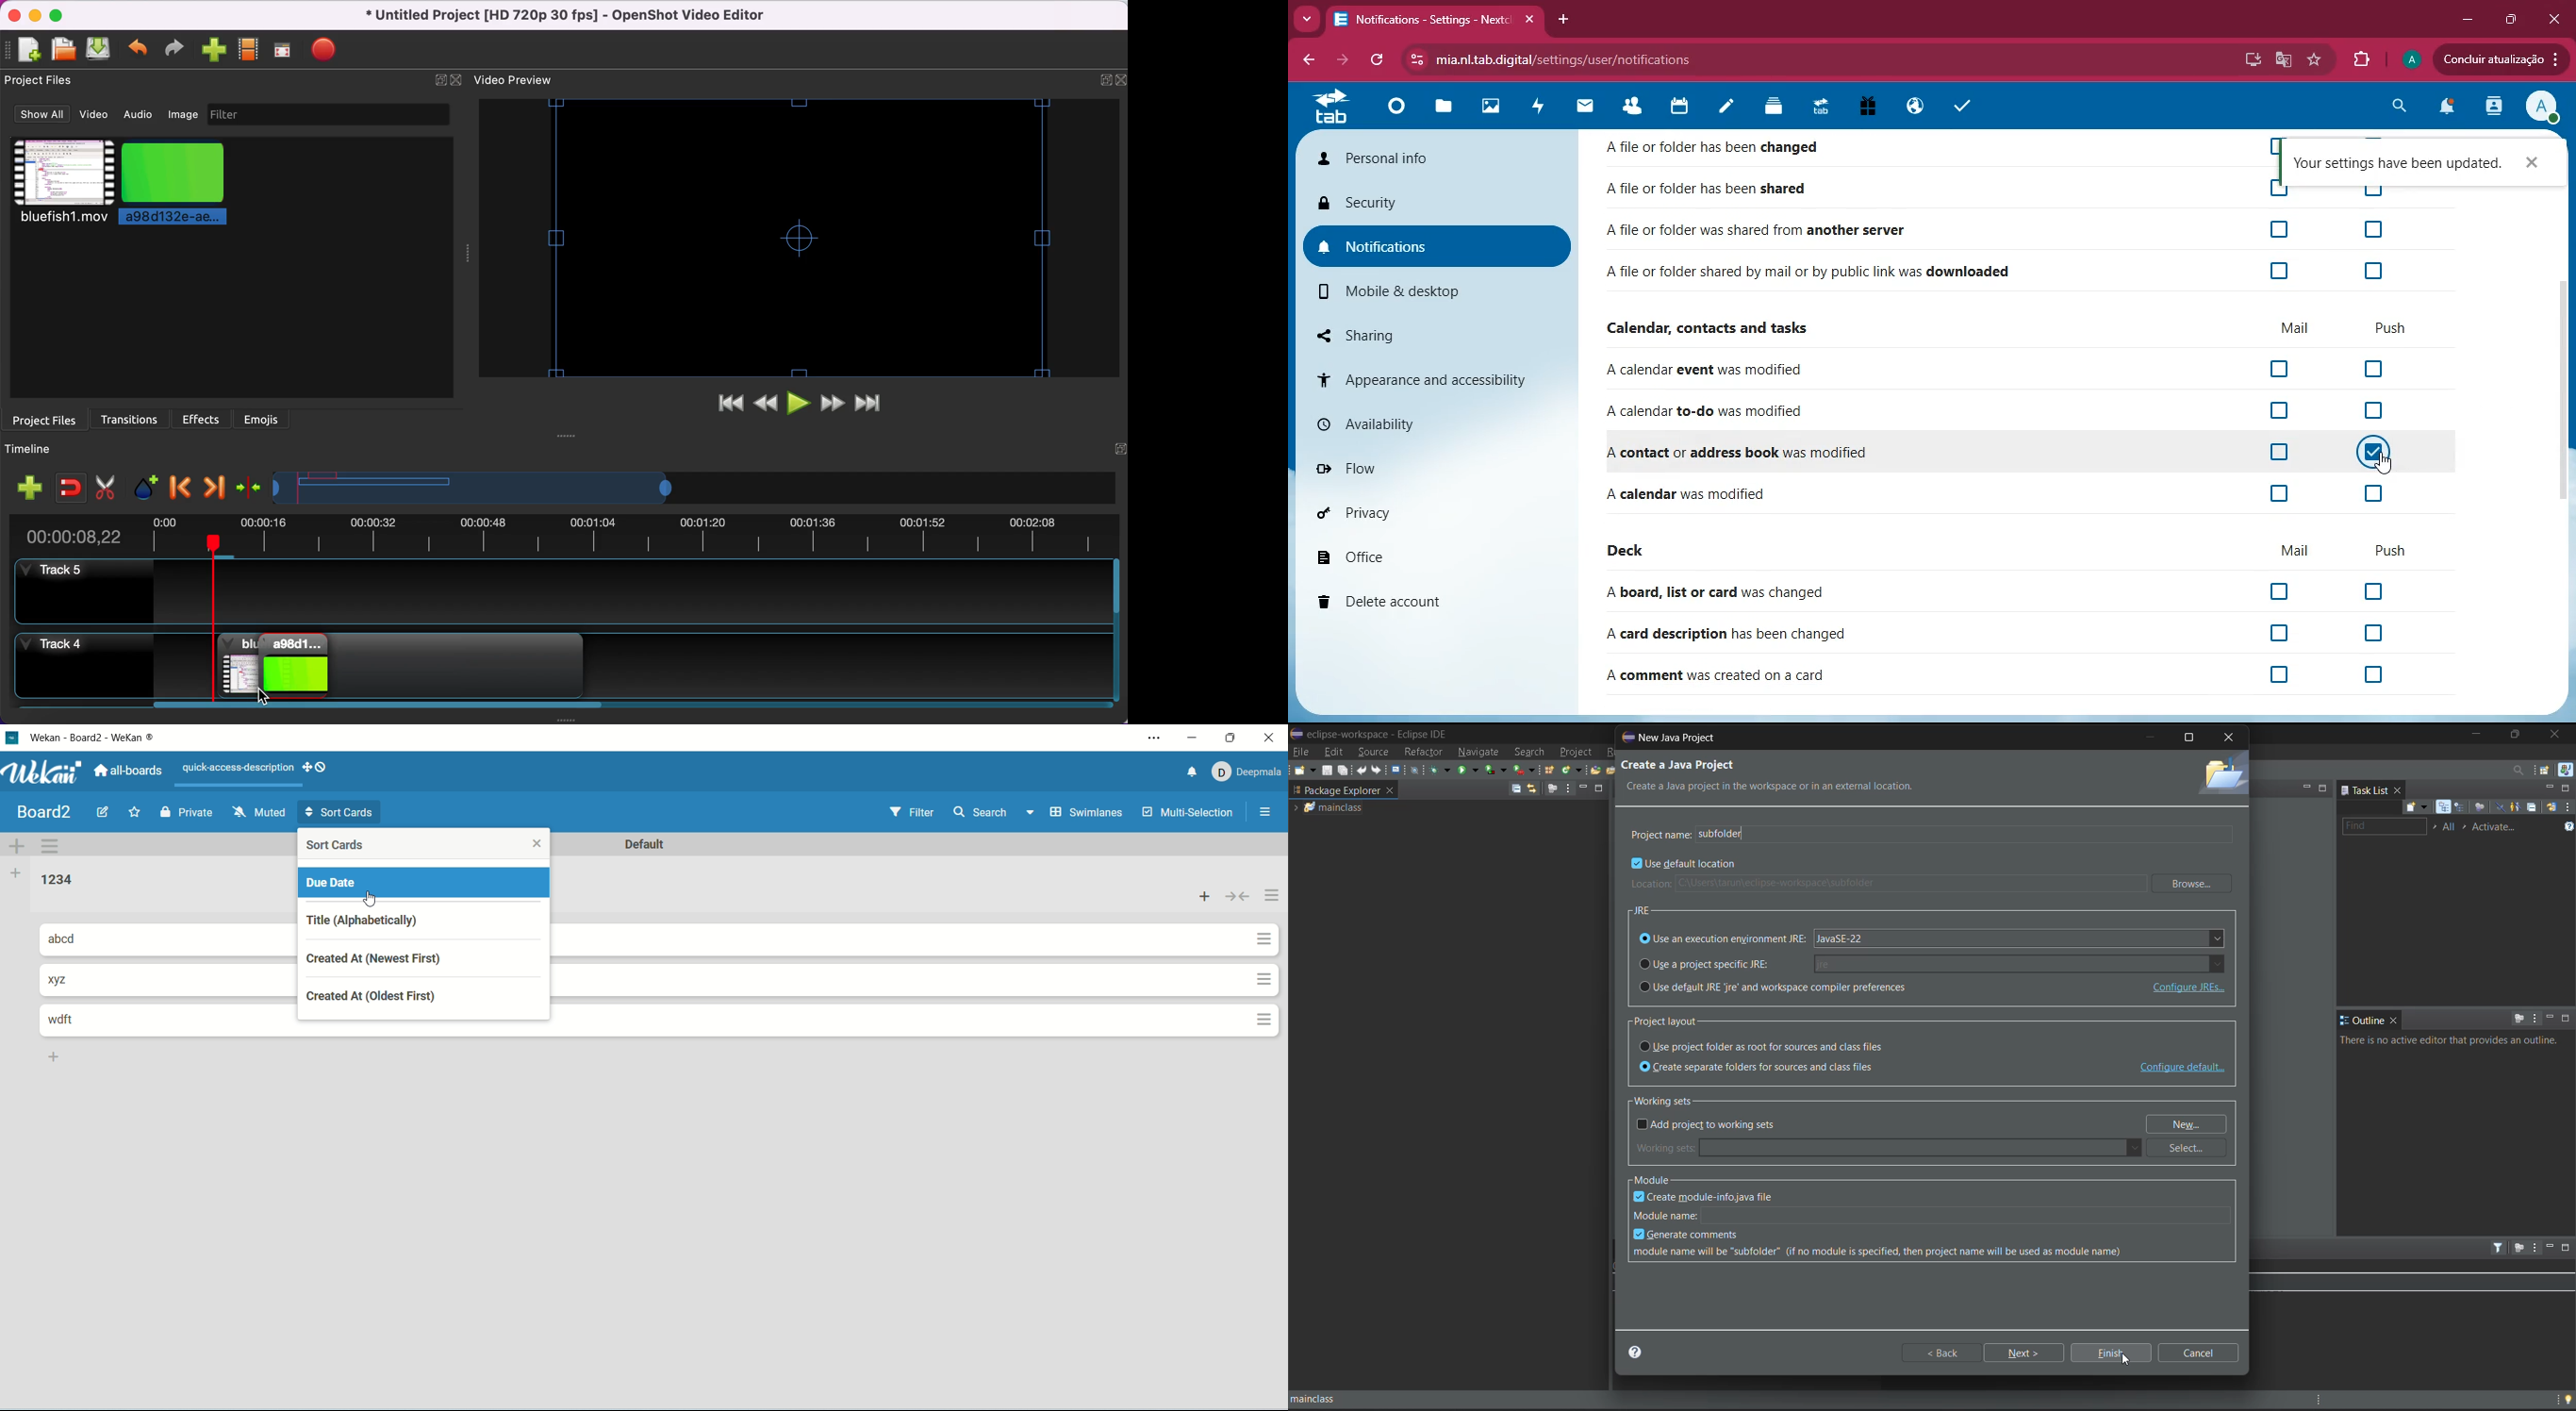  What do you see at coordinates (2568, 789) in the screenshot?
I see `maximize` at bounding box center [2568, 789].